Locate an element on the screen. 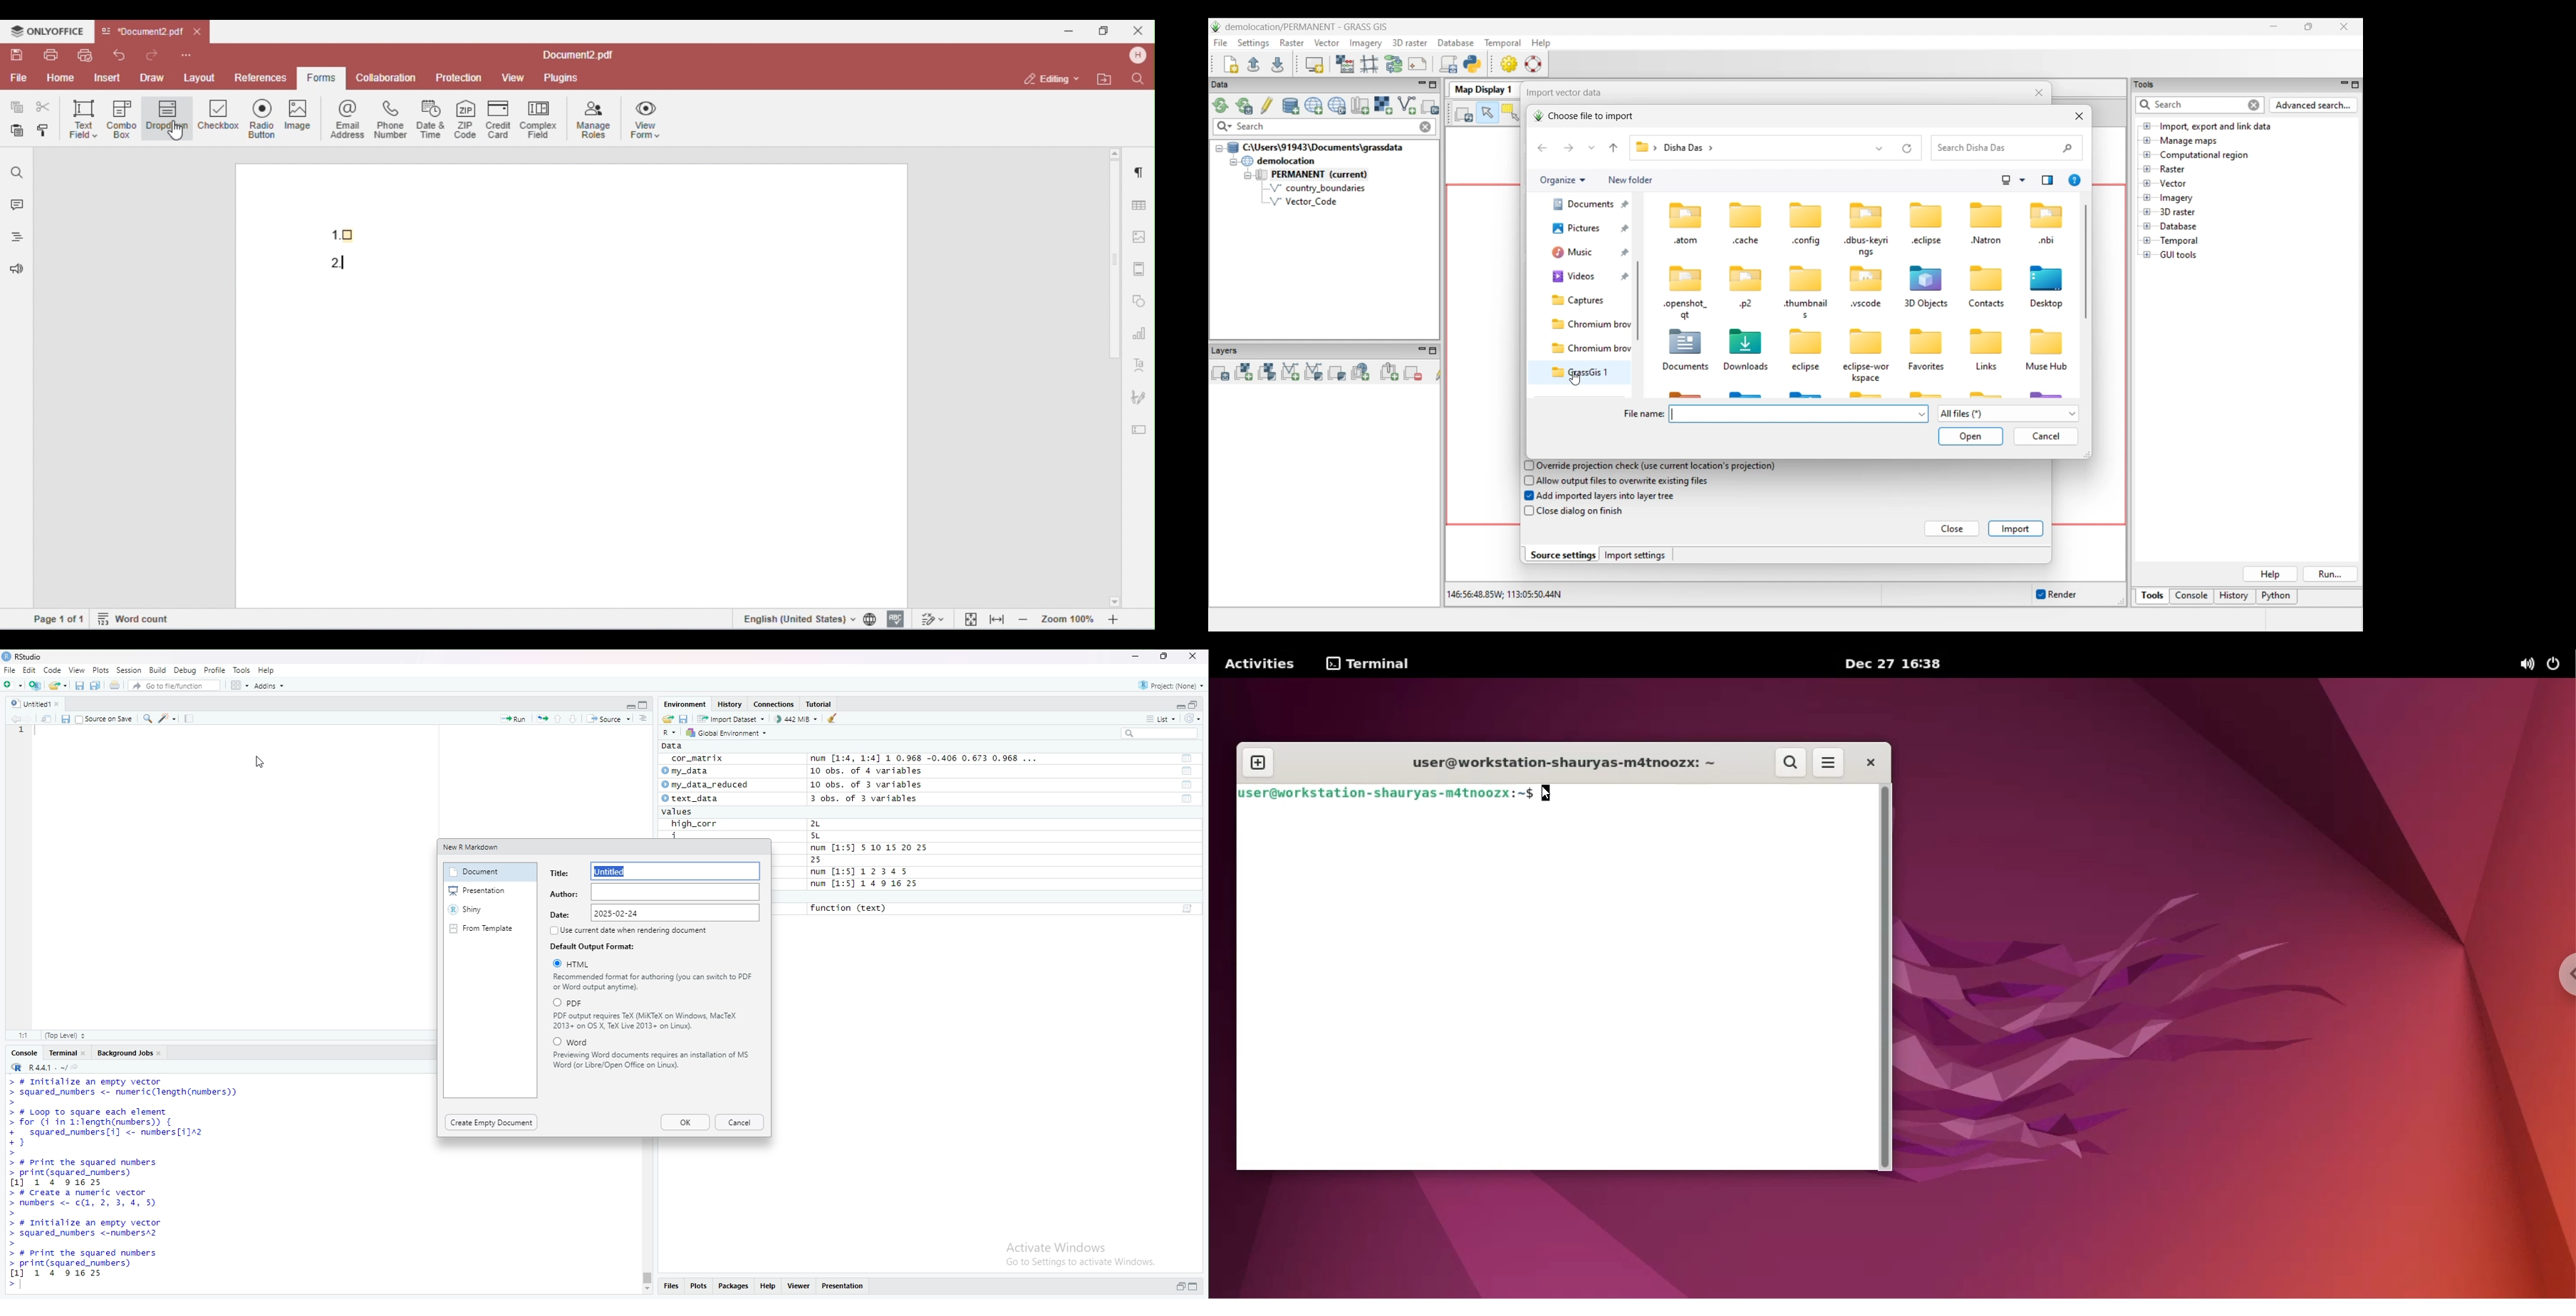 The width and height of the screenshot is (2576, 1316). Save all open documents is located at coordinates (96, 685).